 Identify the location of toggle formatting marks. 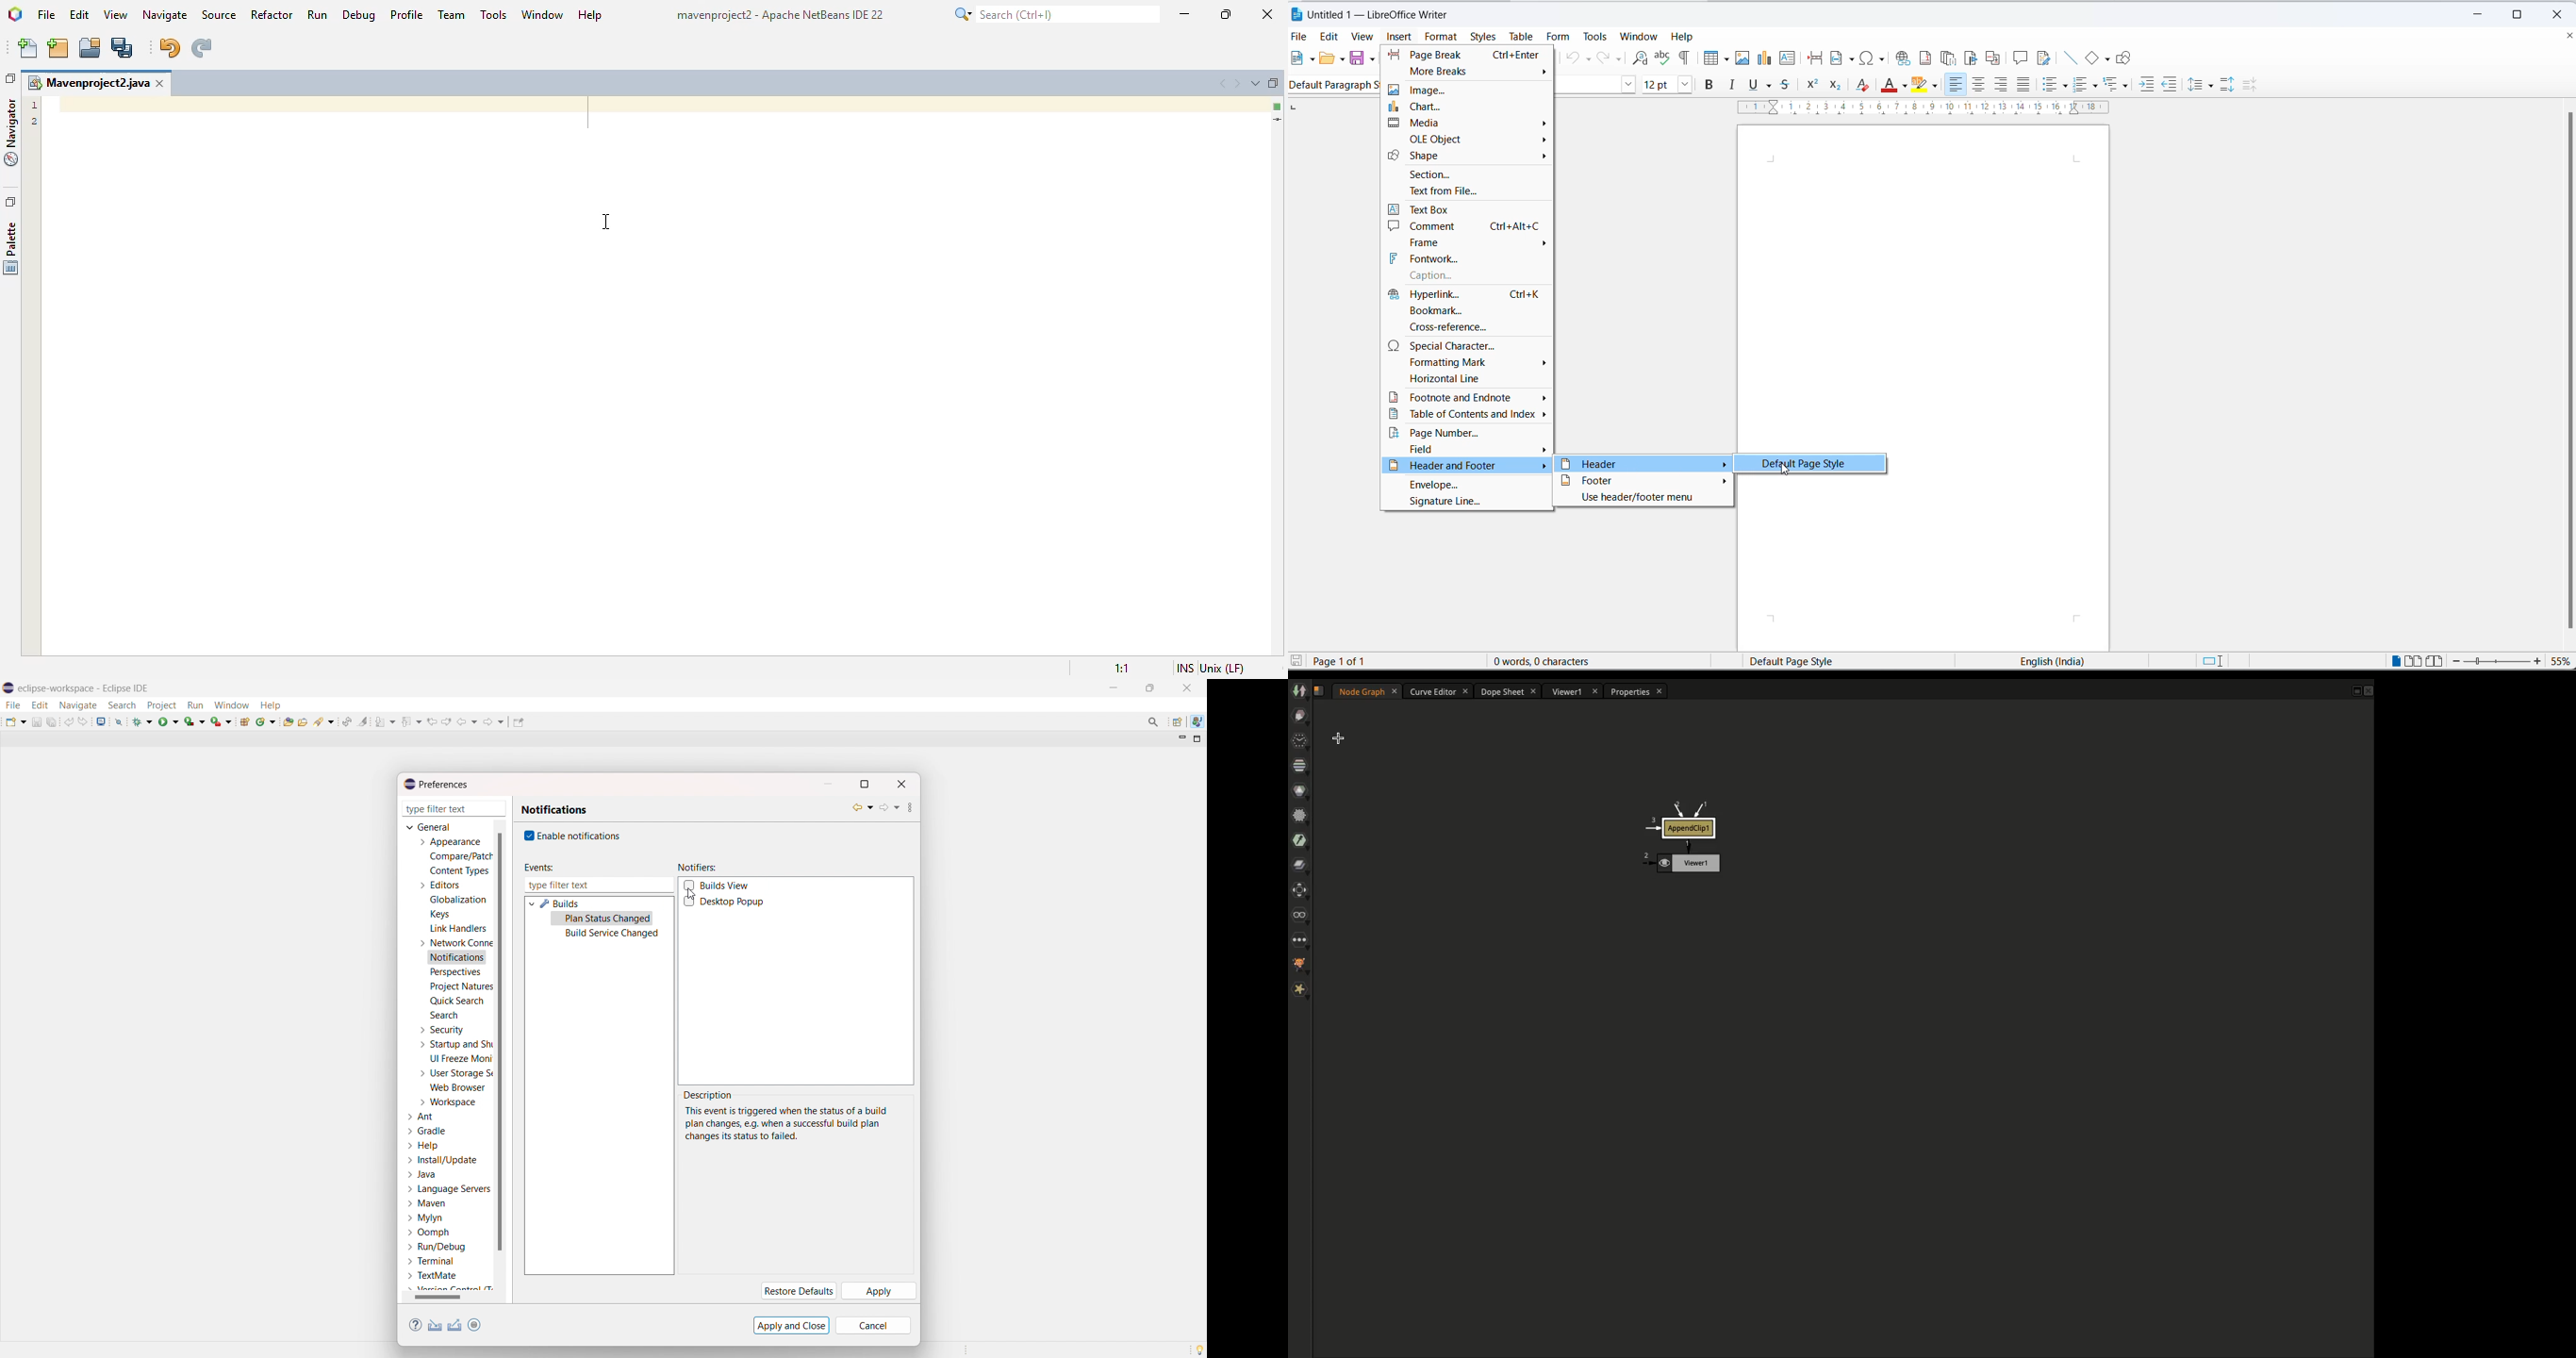
(1686, 58).